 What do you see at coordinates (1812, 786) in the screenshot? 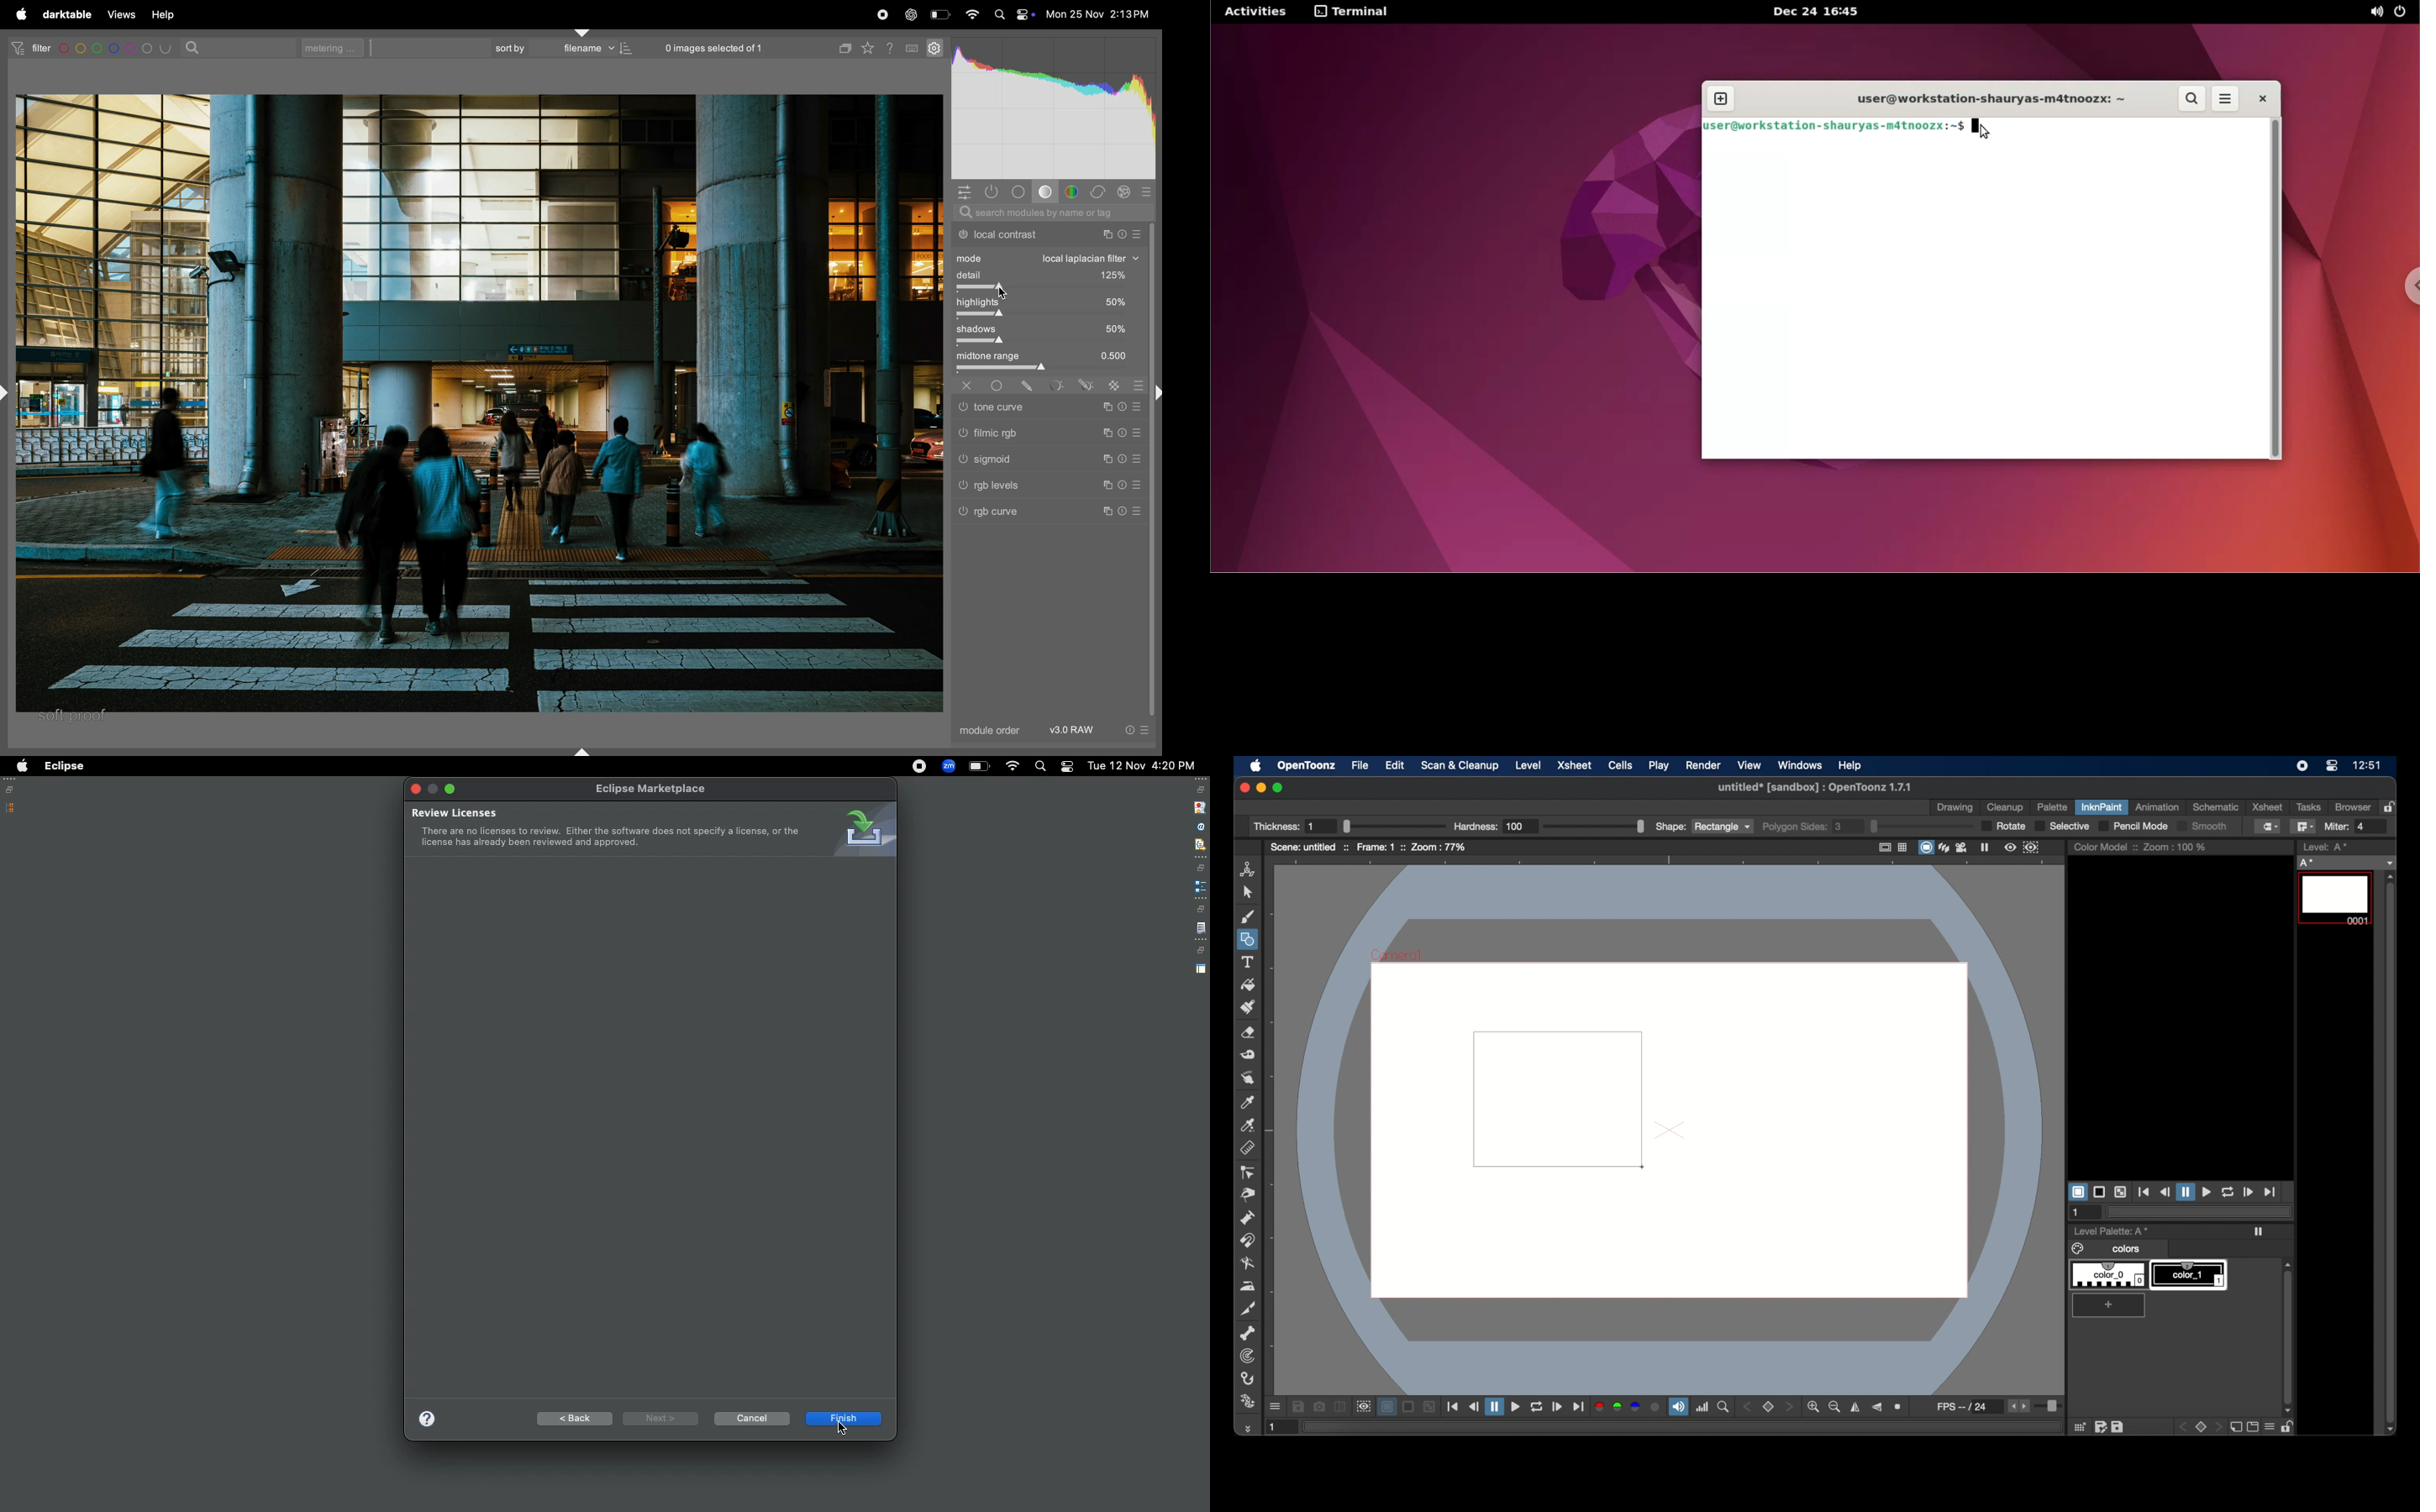
I see `untitled* [sandbox] : OpenToonz 1.7.1` at bounding box center [1812, 786].